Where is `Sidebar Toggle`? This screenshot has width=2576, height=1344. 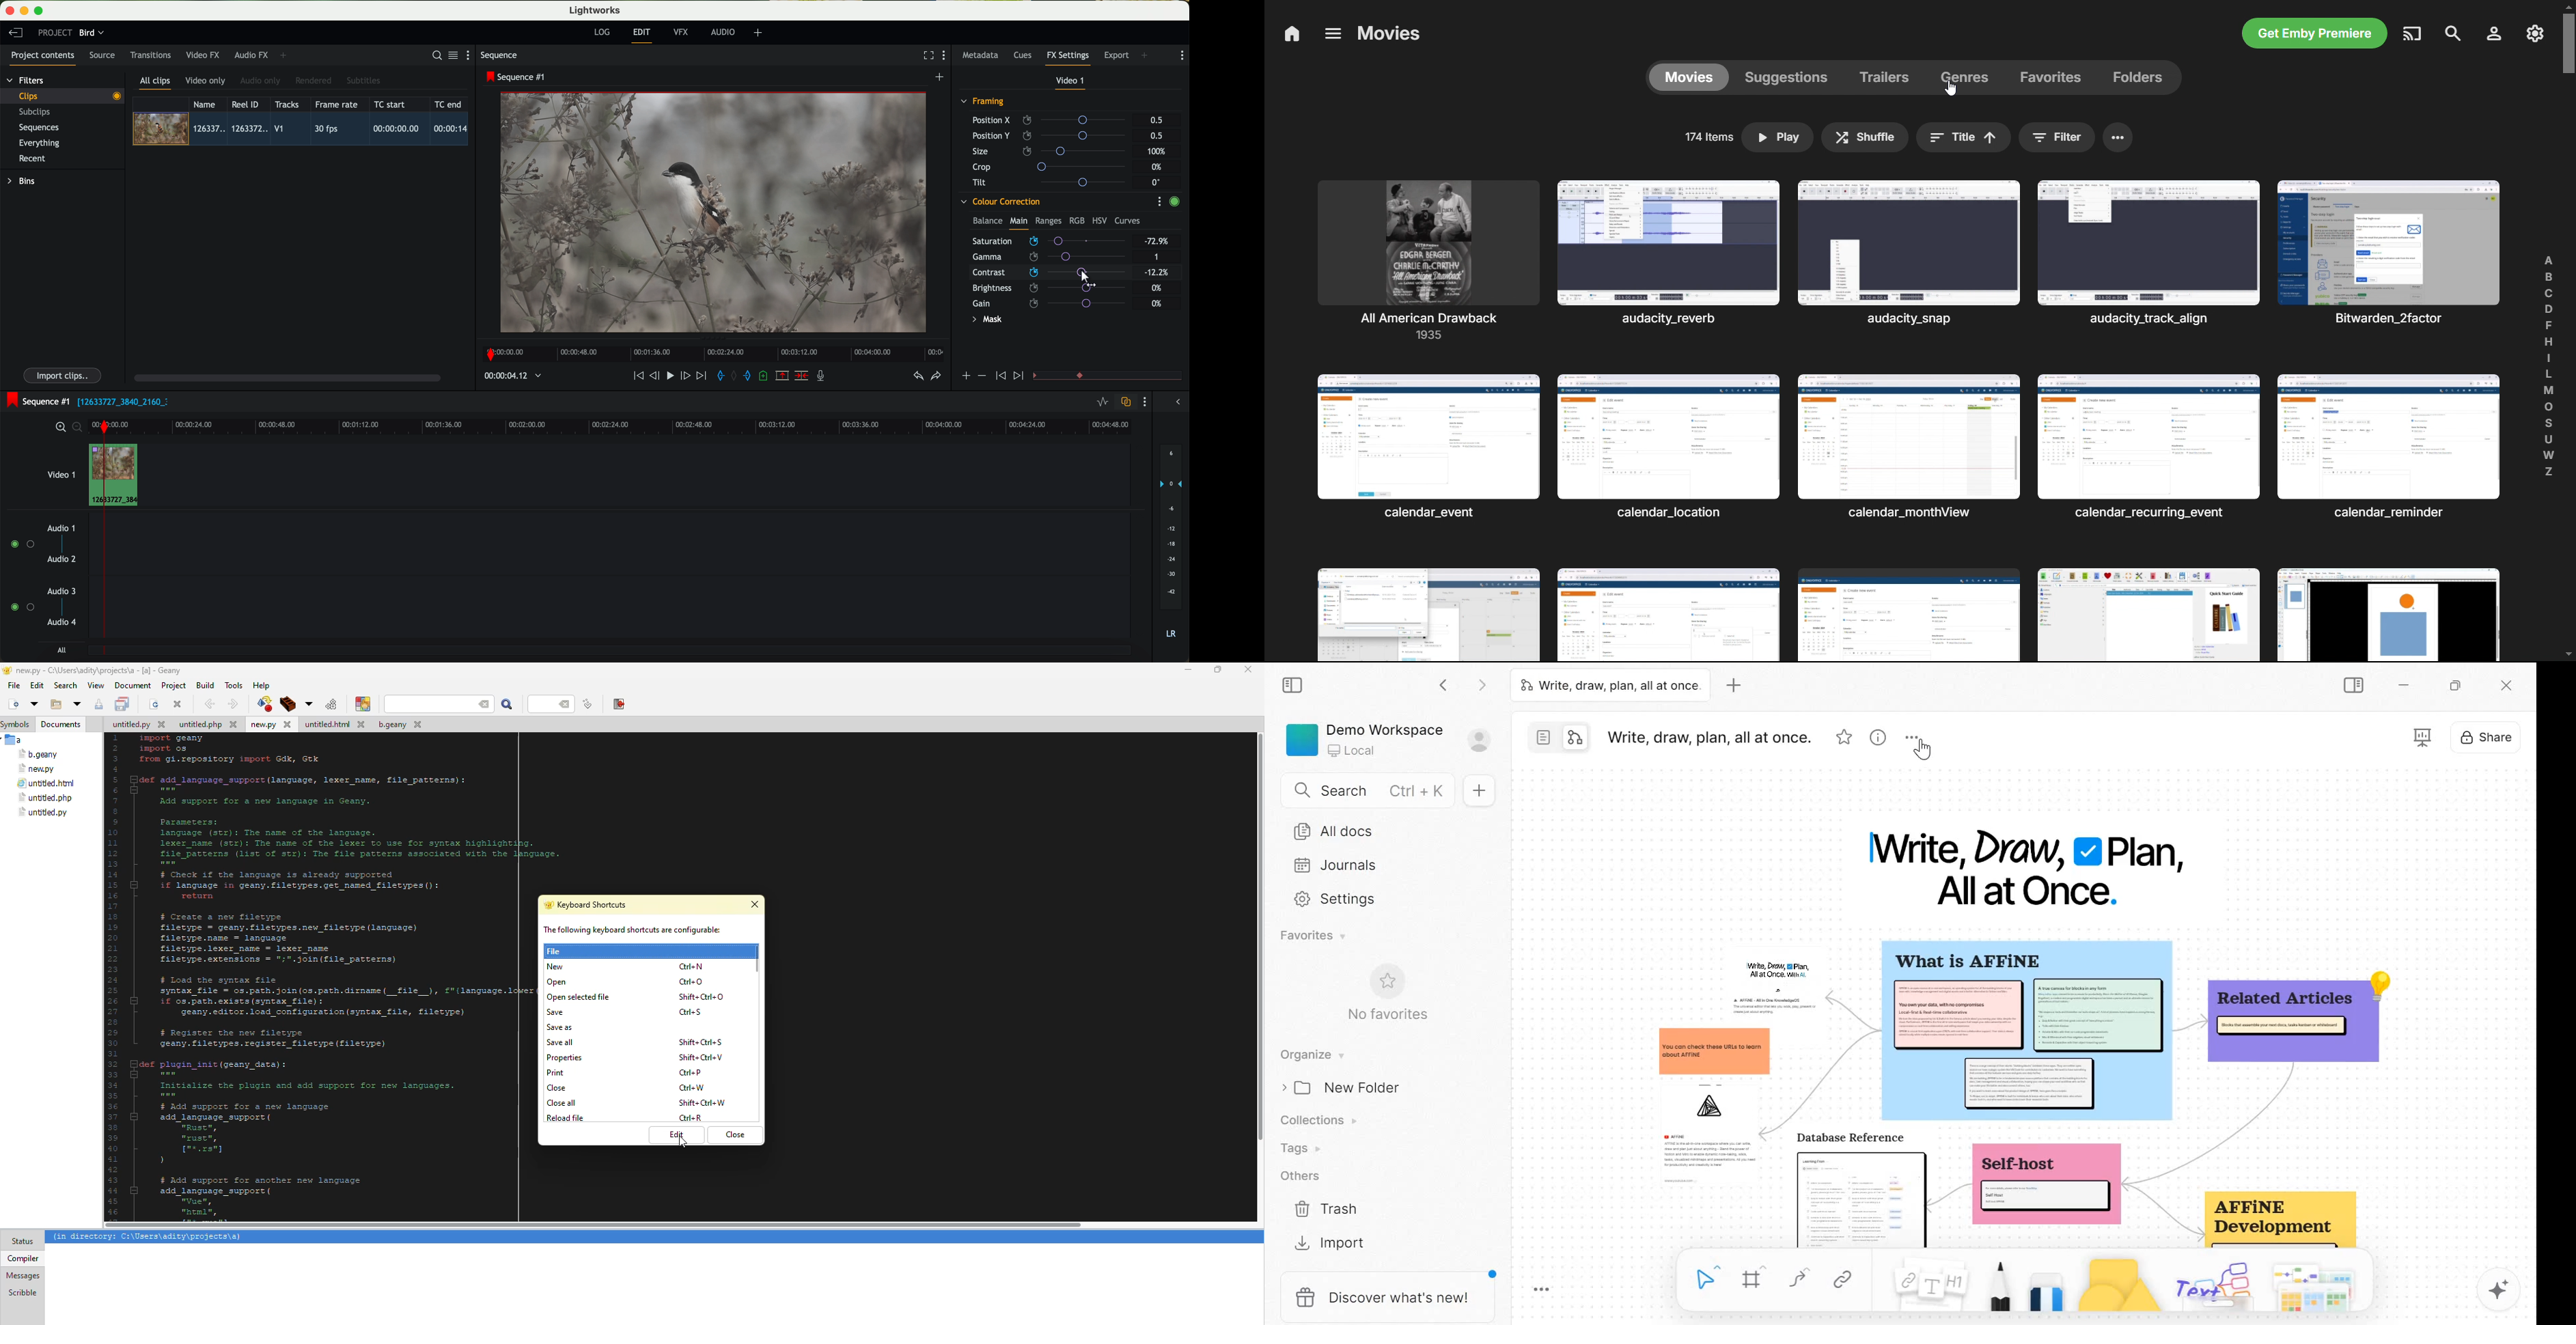 Sidebar Toggle is located at coordinates (2354, 686).